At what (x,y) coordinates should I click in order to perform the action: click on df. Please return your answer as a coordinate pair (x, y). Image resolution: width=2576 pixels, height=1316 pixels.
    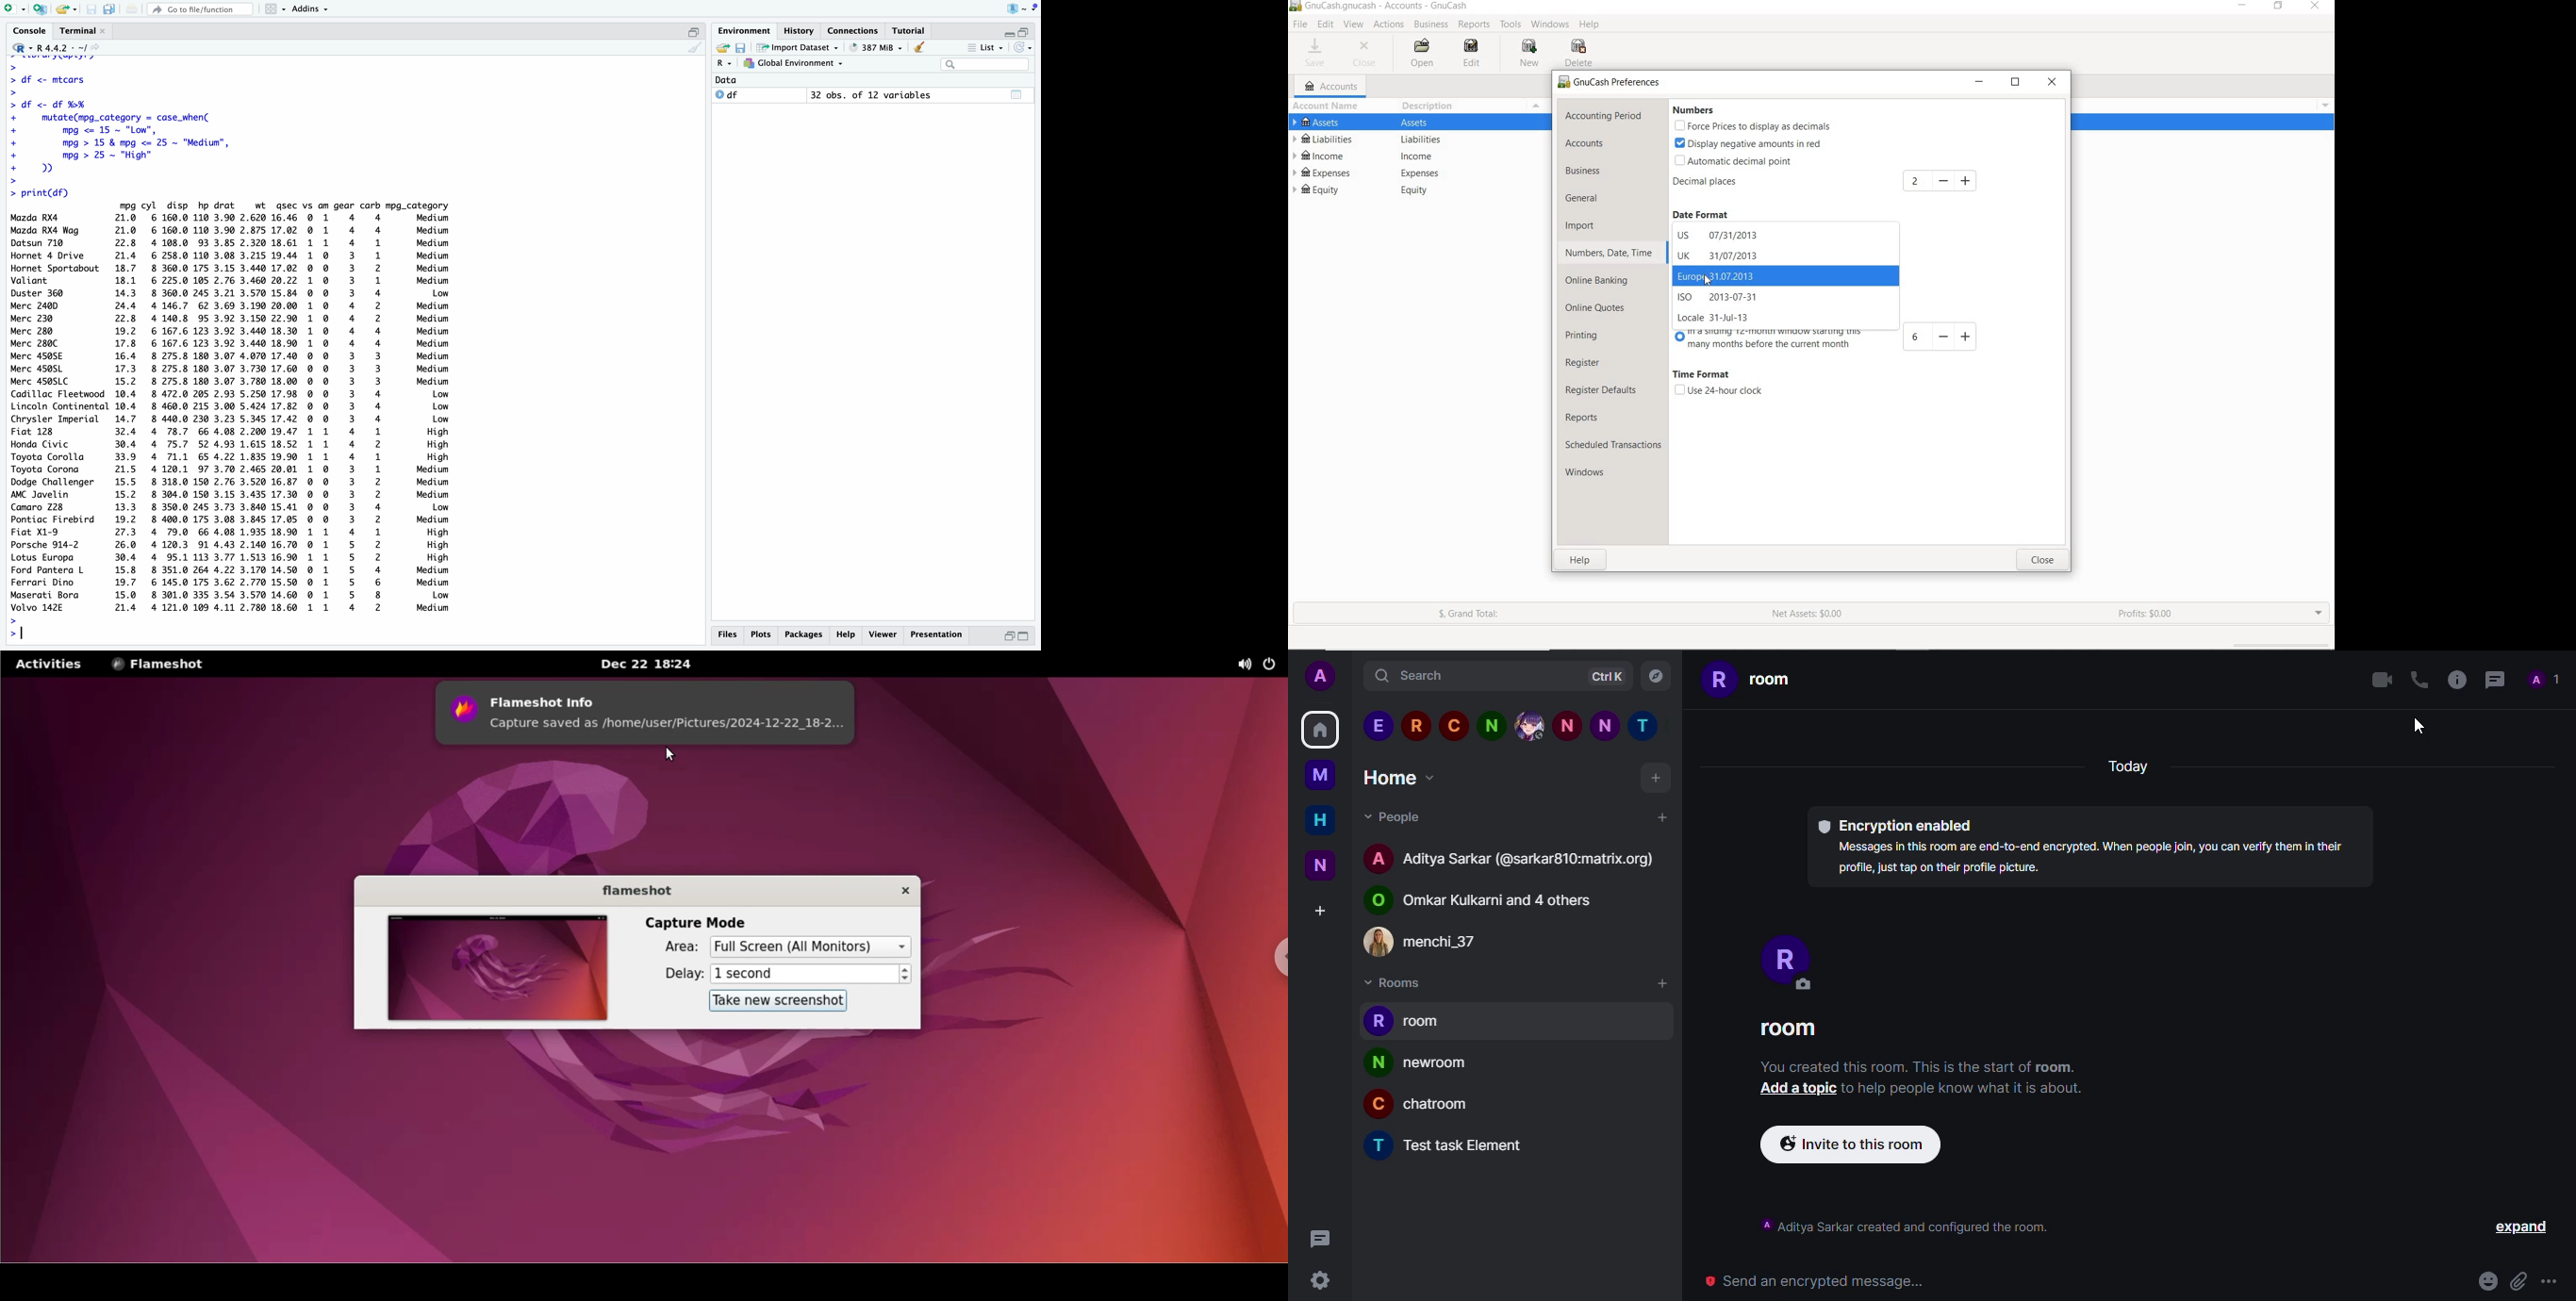
    Looking at the image, I should click on (728, 94).